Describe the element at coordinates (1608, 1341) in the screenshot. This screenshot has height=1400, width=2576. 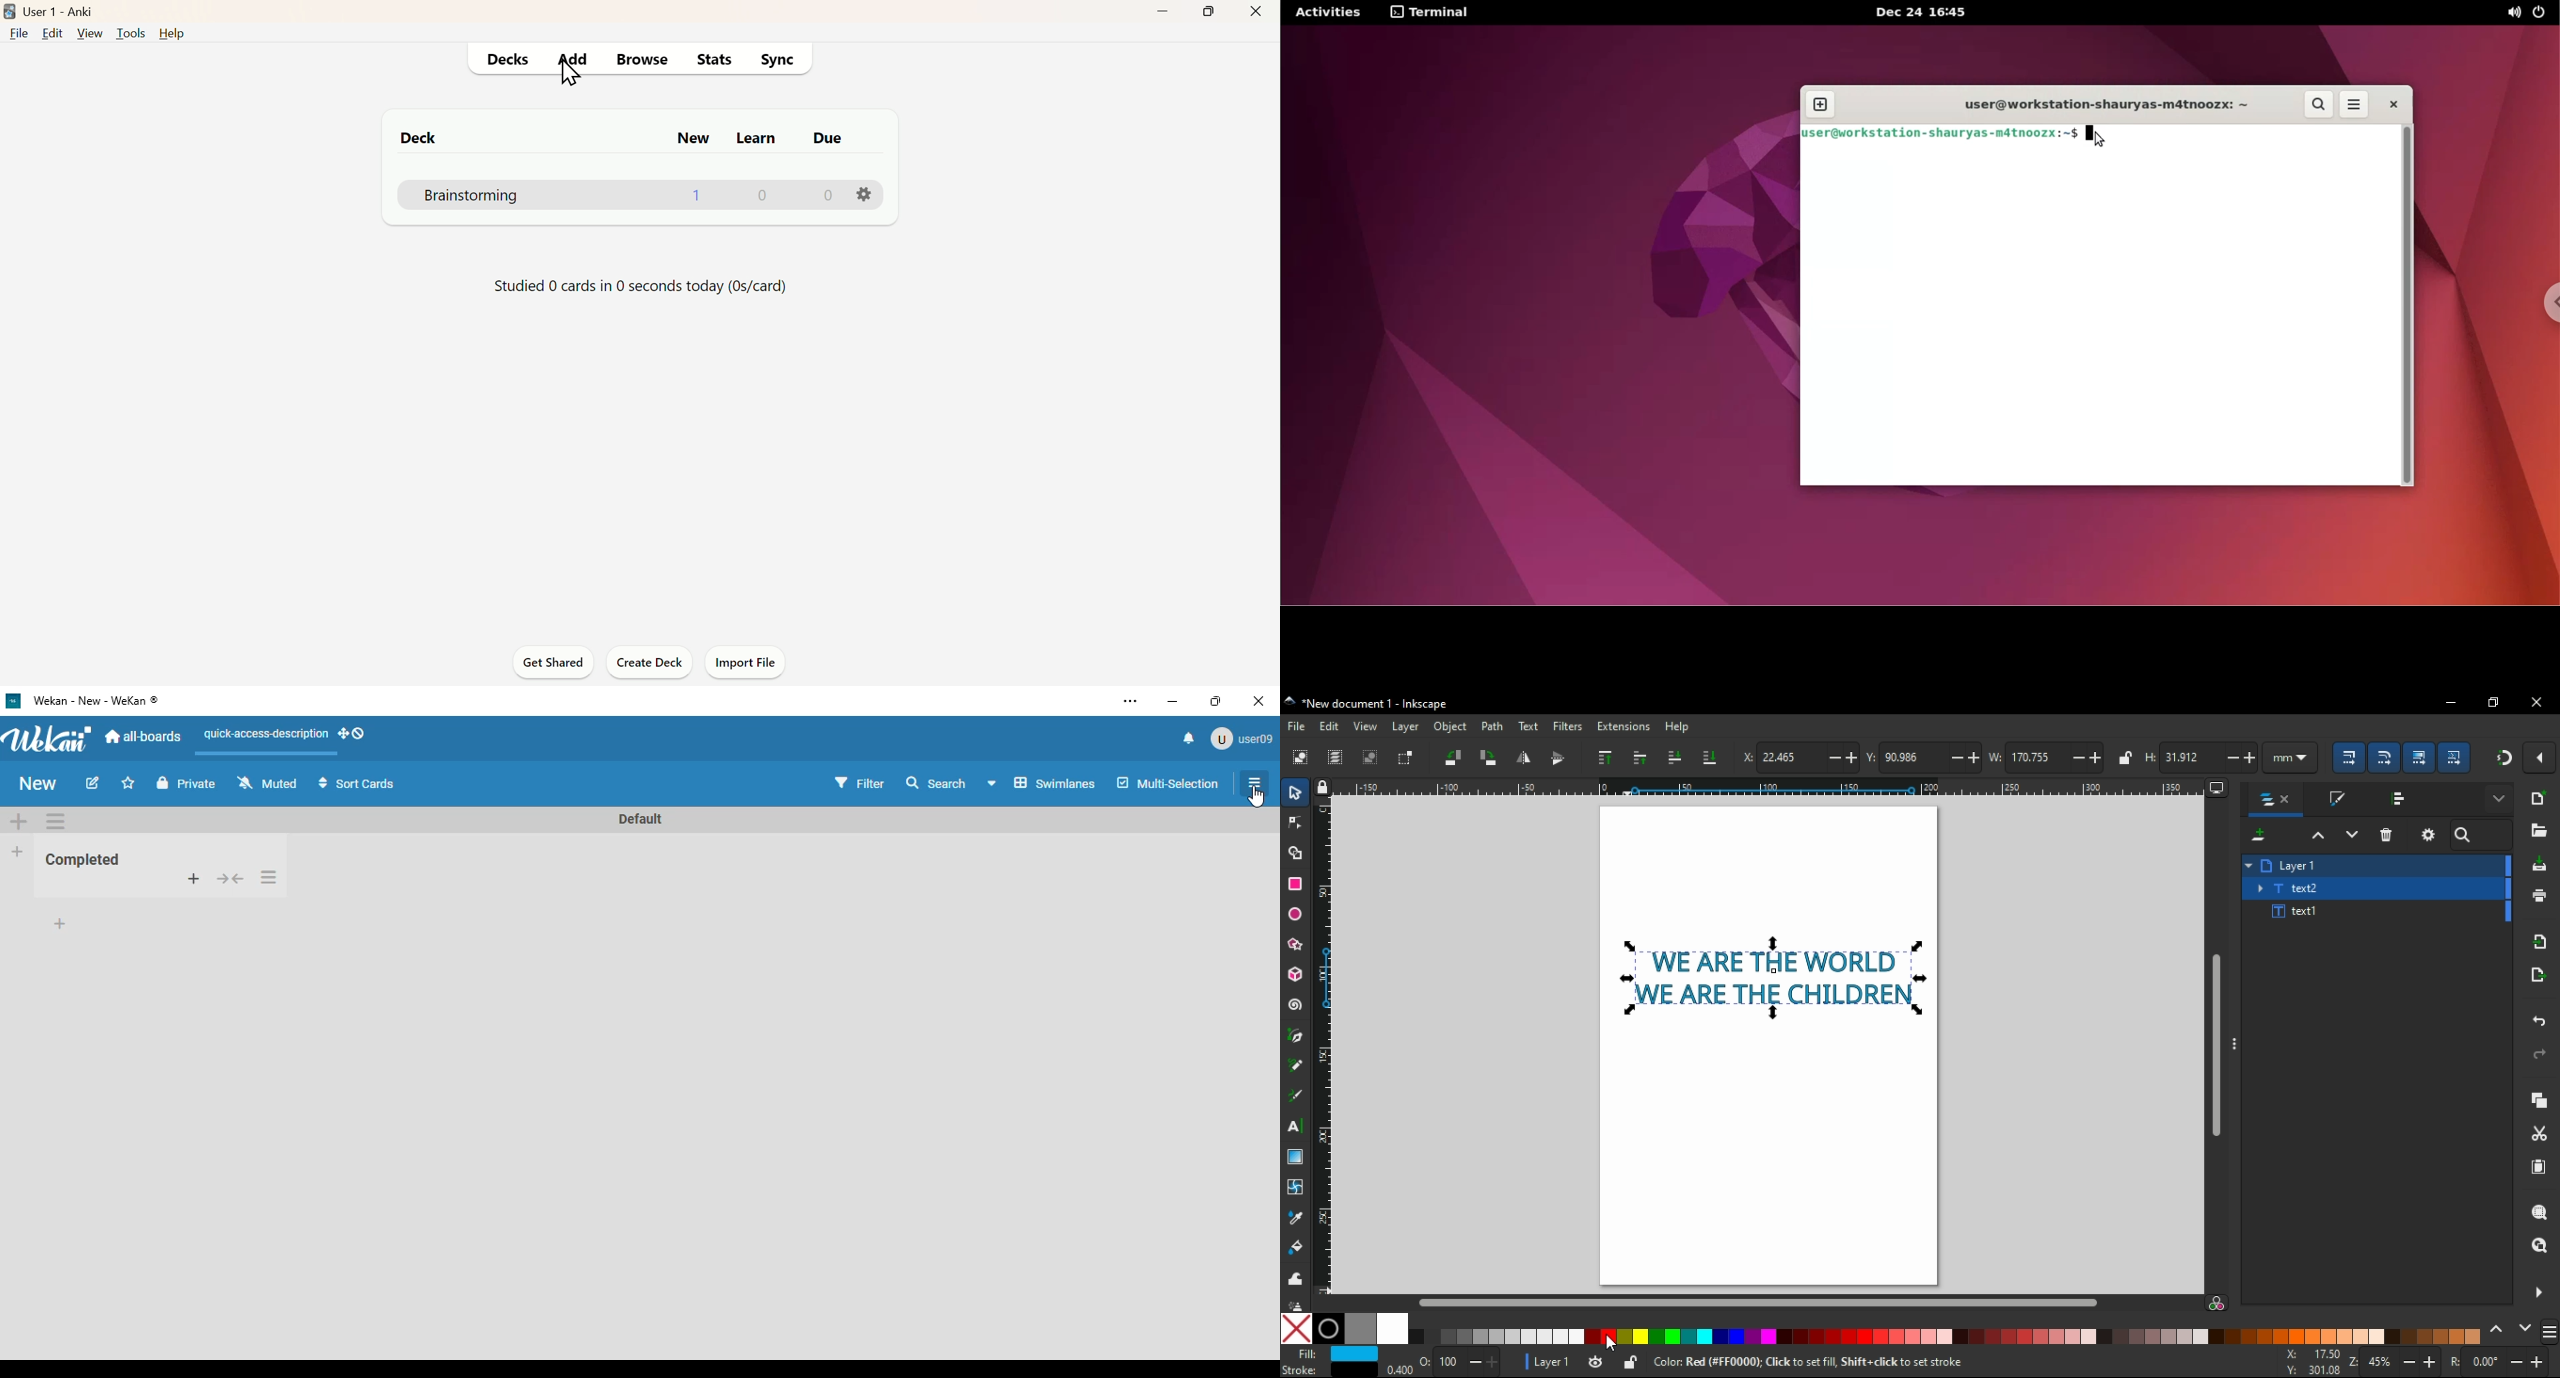
I see `mouse pointer` at that location.